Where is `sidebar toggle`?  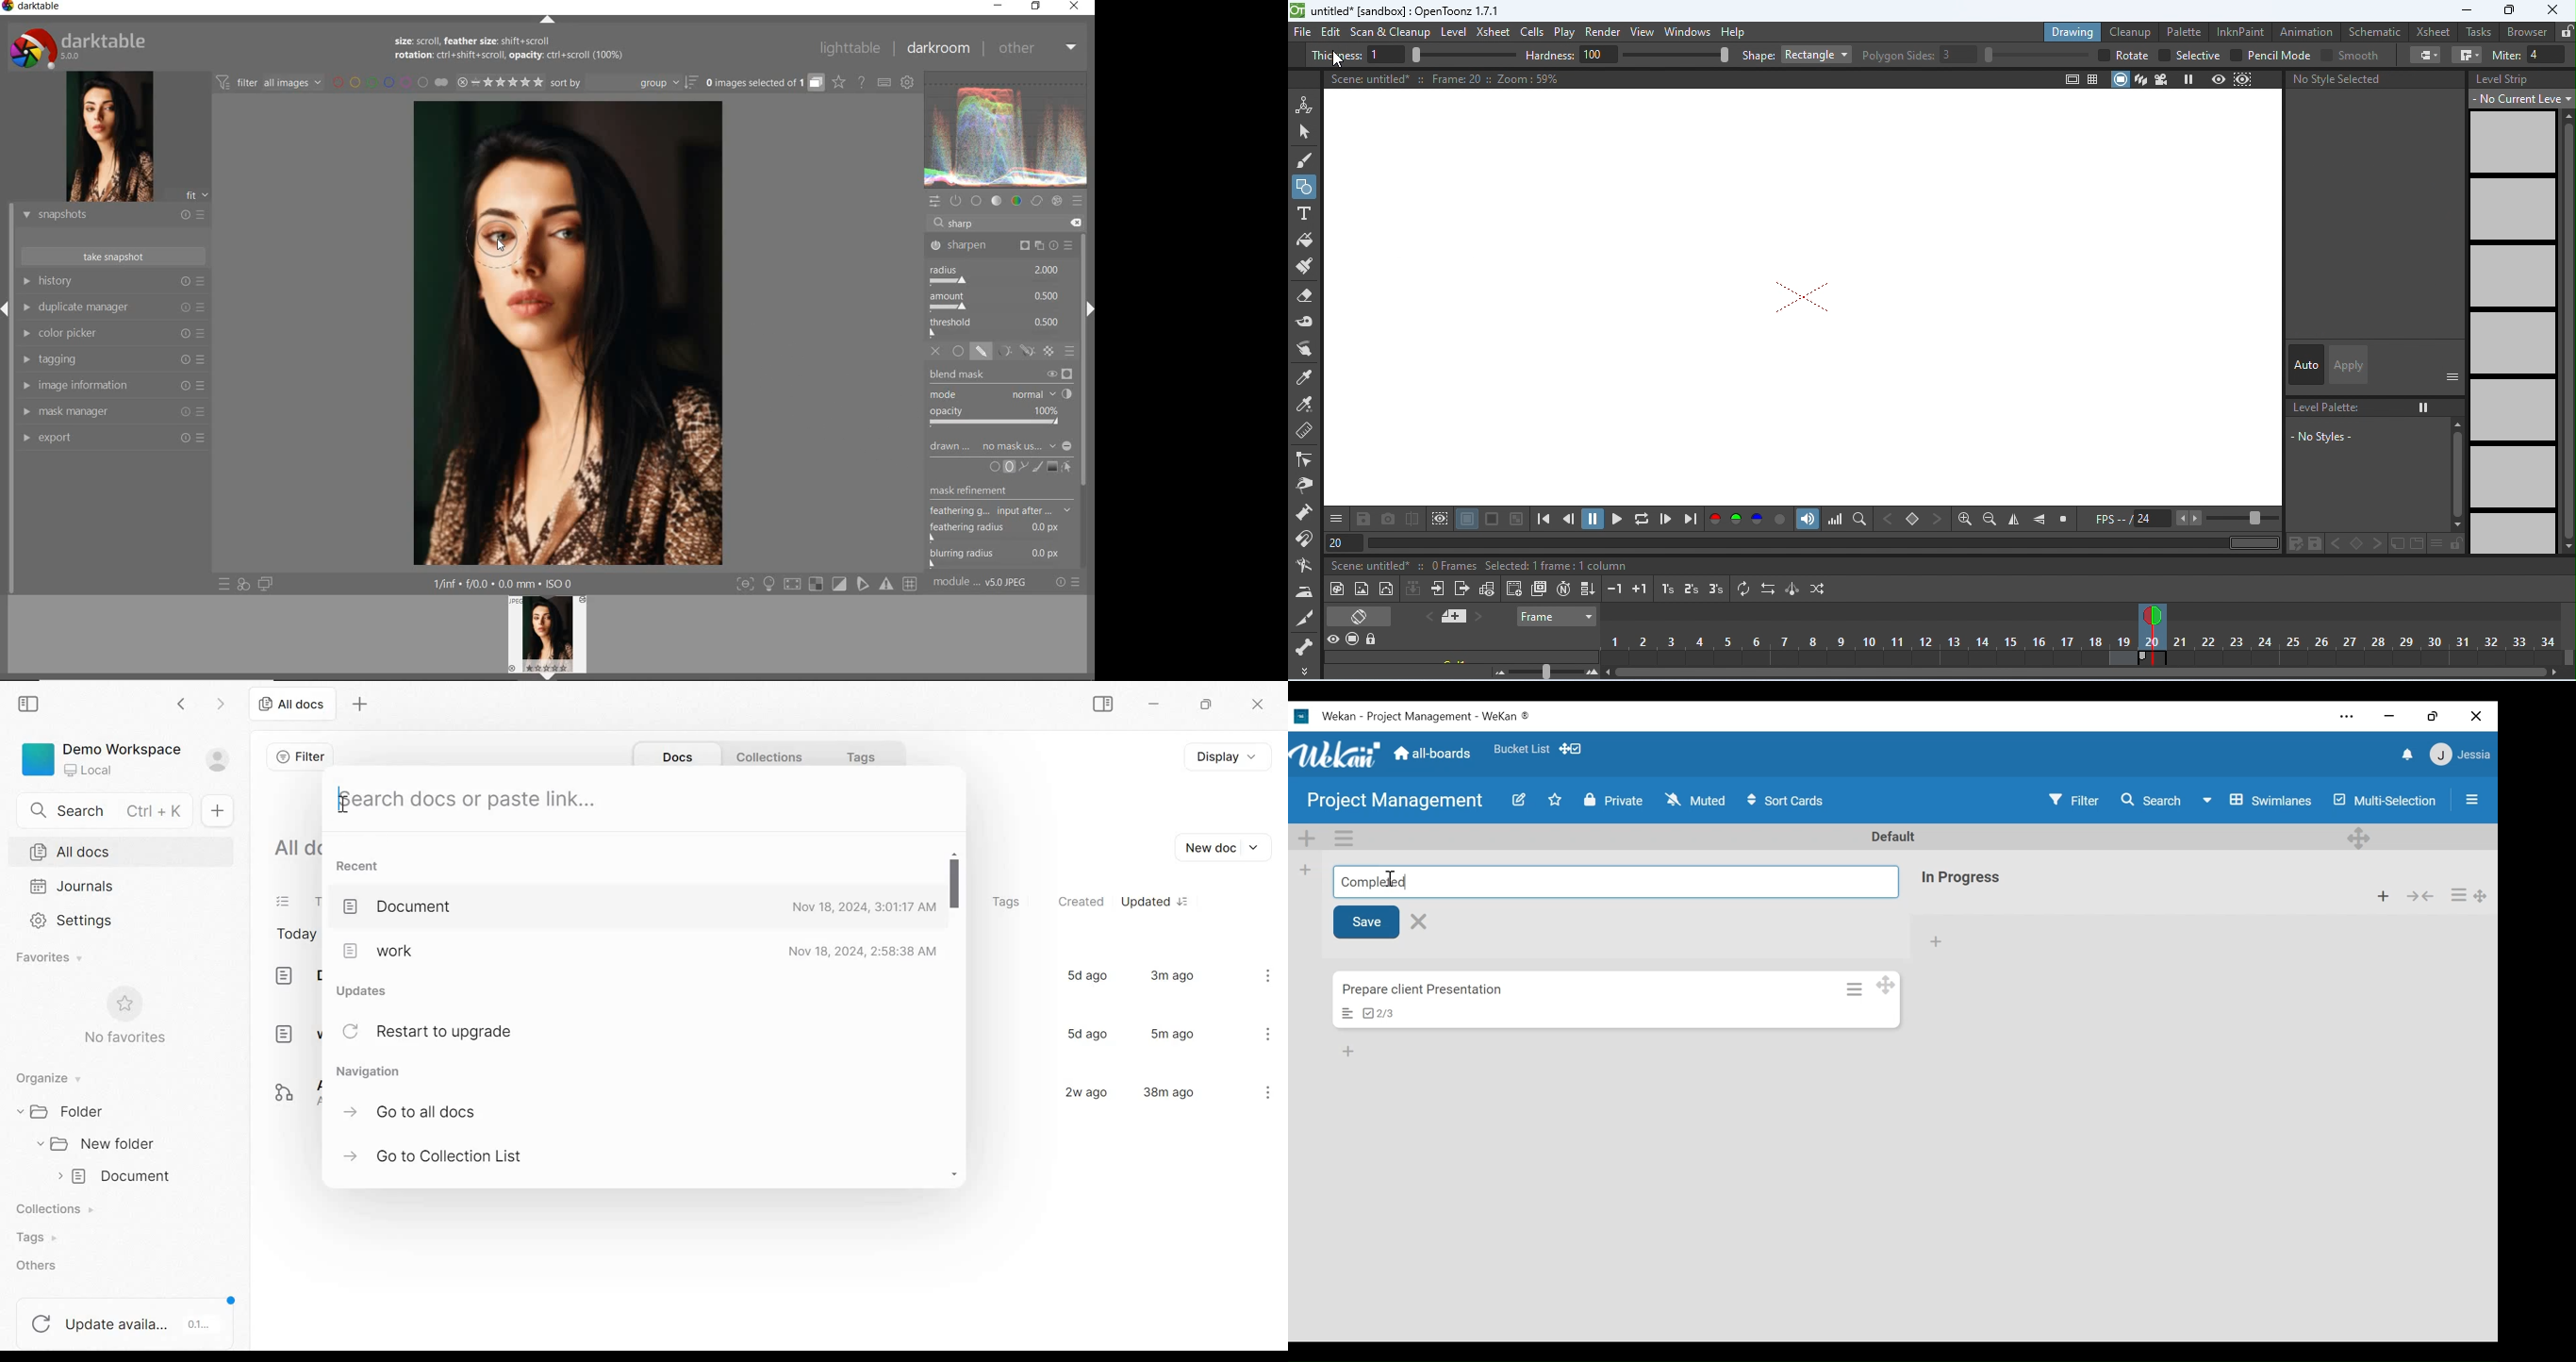 sidebar toggle is located at coordinates (30, 702).